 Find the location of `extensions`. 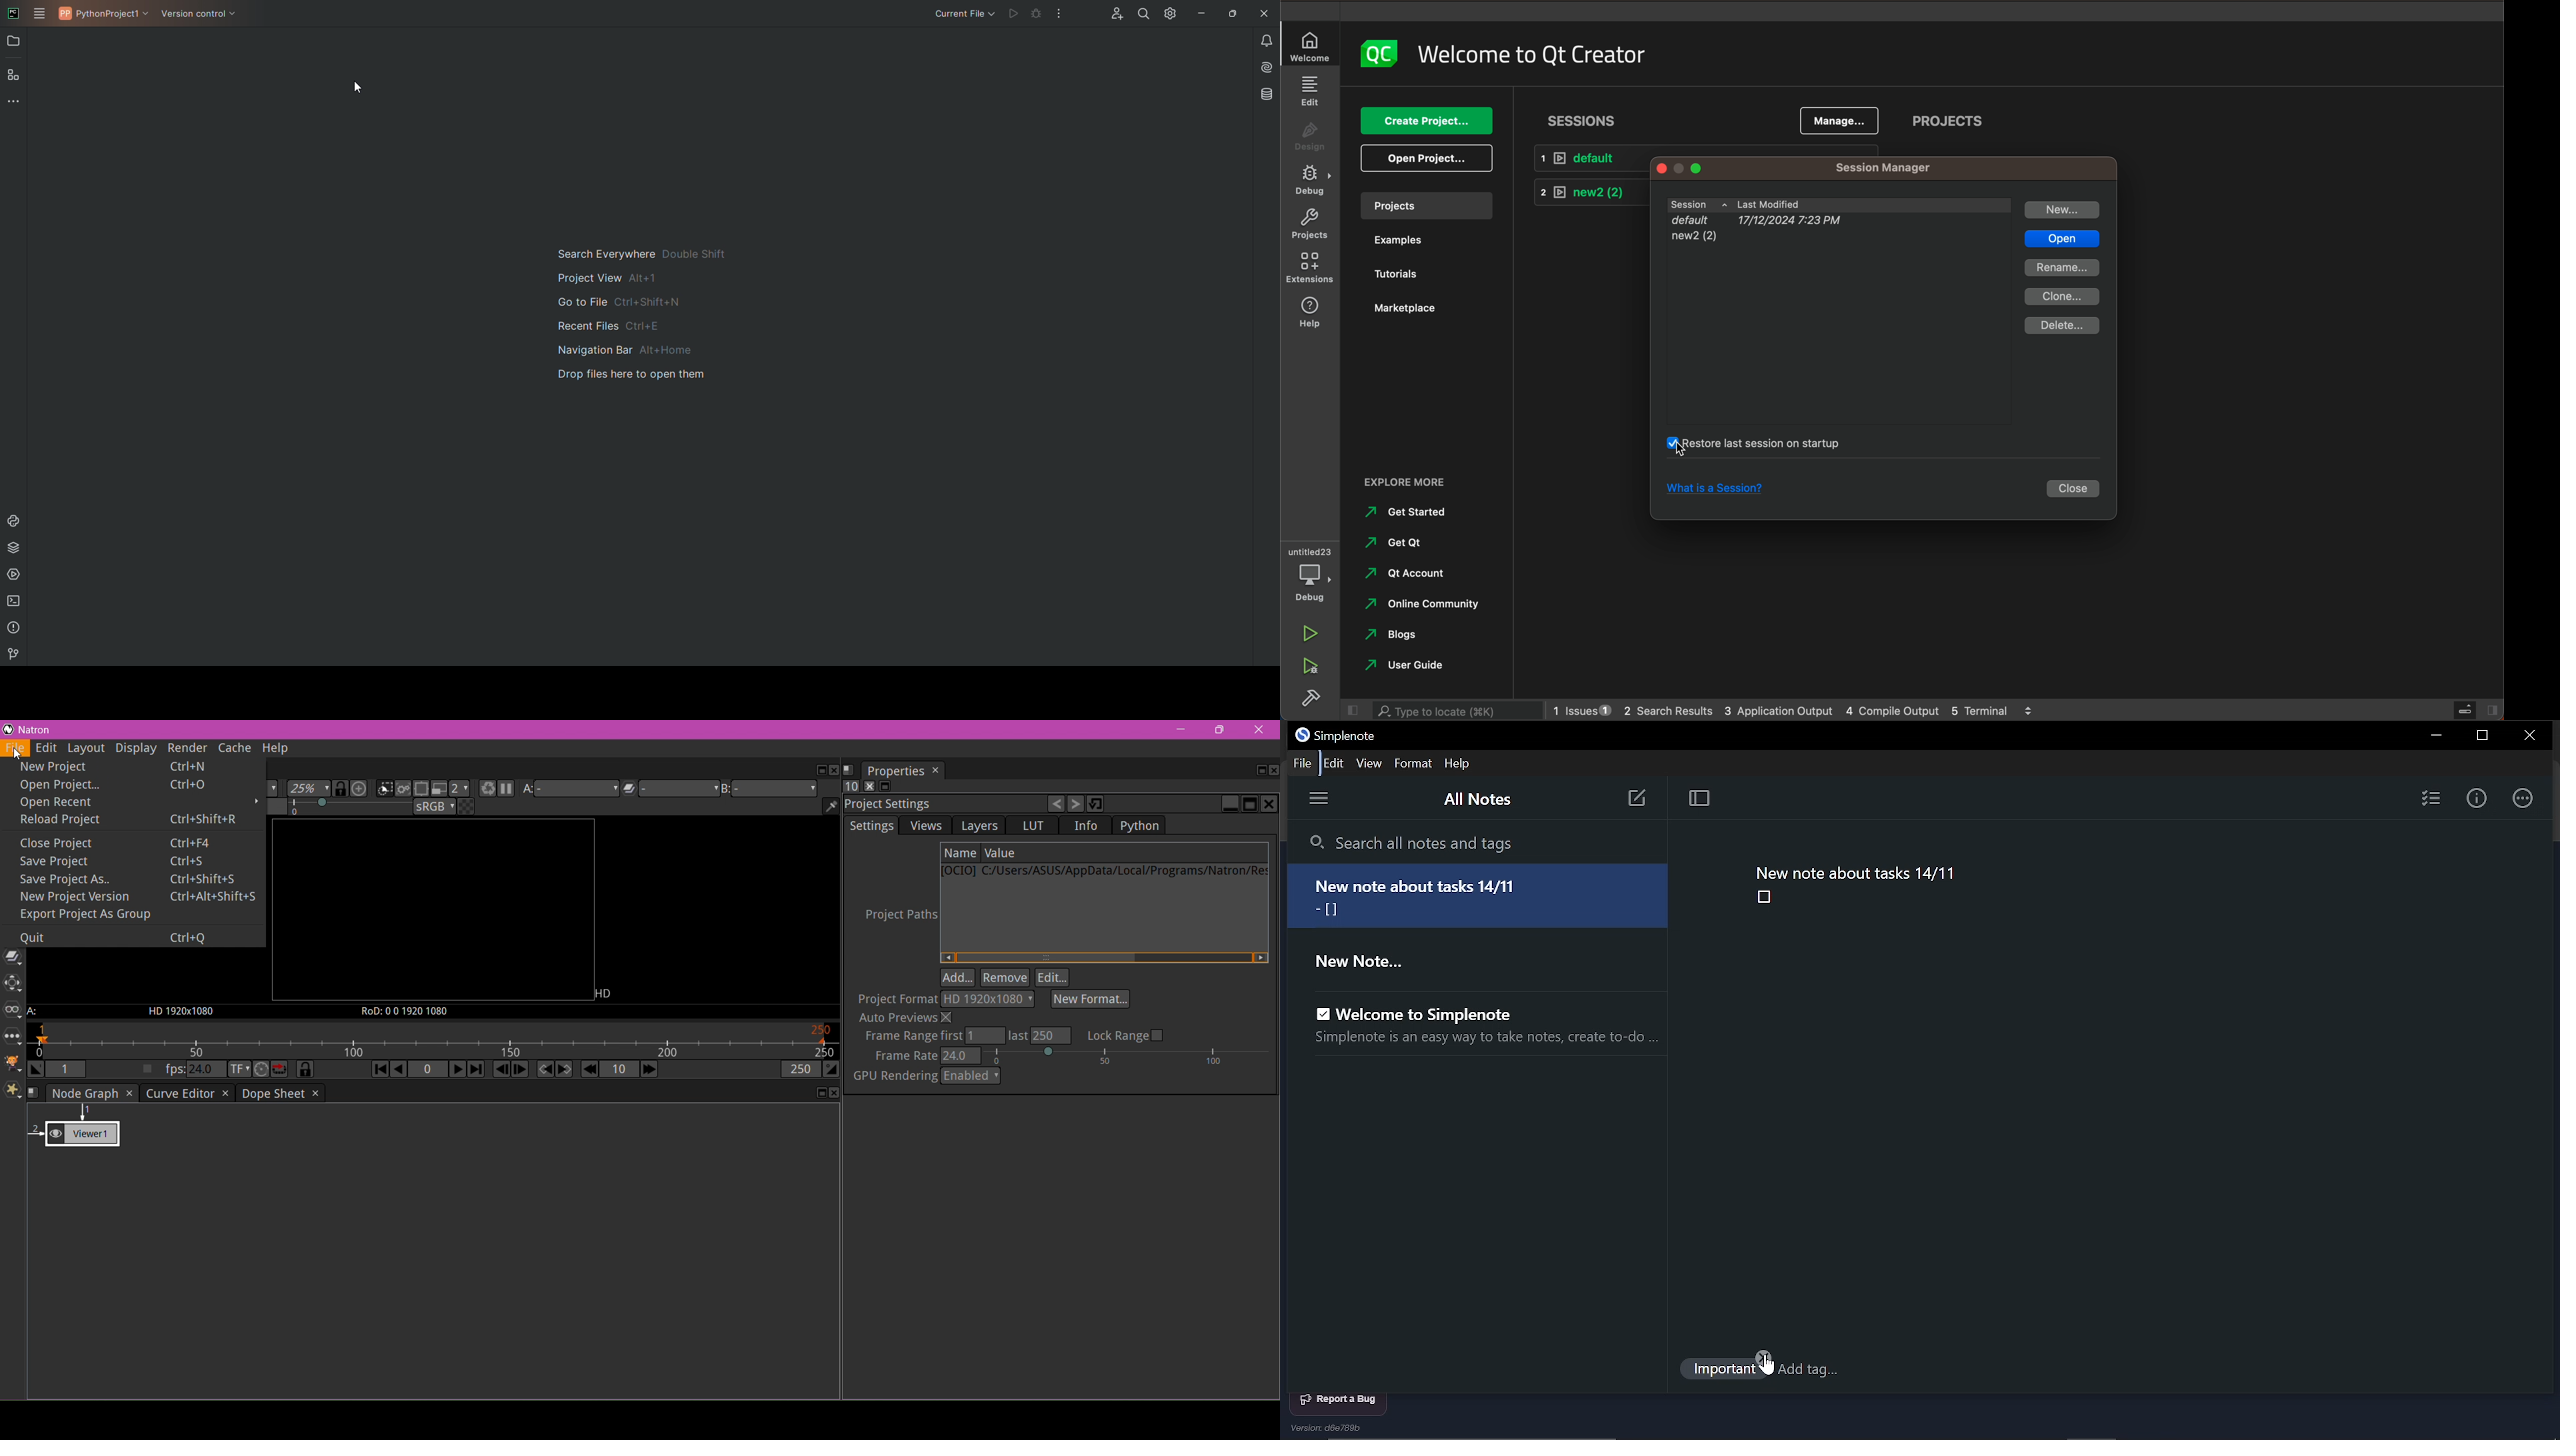

extensions is located at coordinates (1312, 269).